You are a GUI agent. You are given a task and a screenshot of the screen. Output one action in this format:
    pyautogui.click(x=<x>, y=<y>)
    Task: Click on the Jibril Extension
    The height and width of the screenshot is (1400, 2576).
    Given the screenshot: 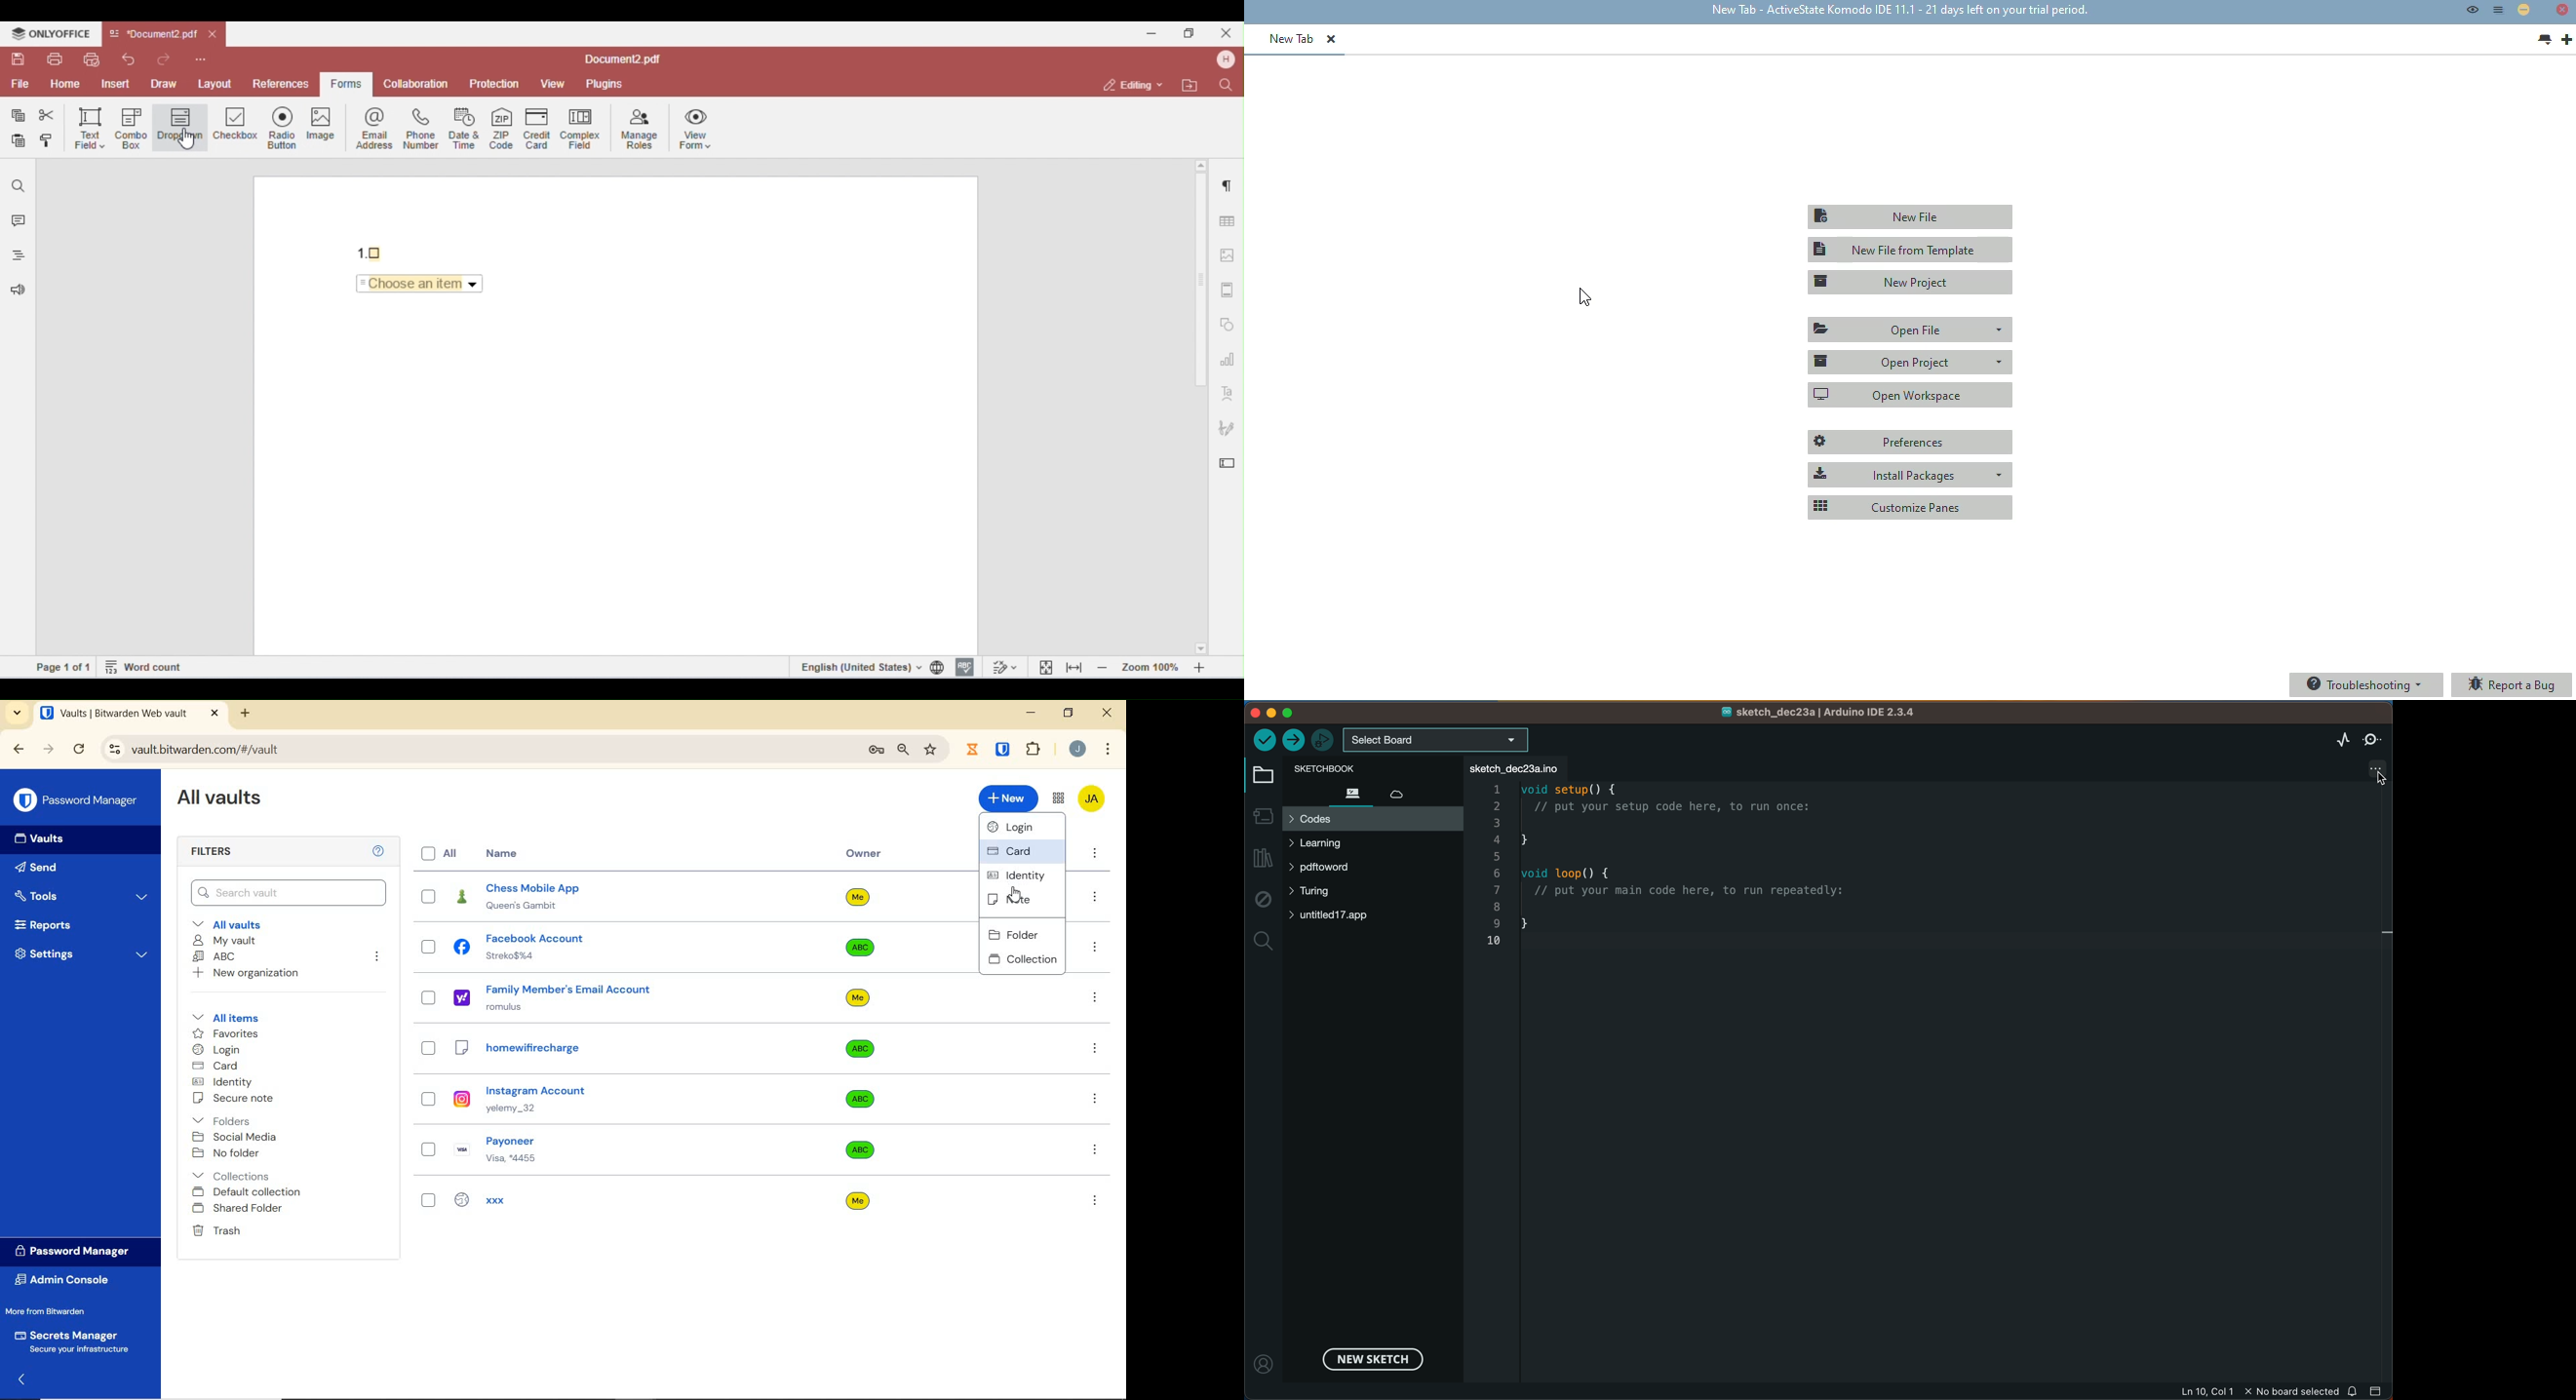 What is the action you would take?
    pyautogui.click(x=974, y=749)
    